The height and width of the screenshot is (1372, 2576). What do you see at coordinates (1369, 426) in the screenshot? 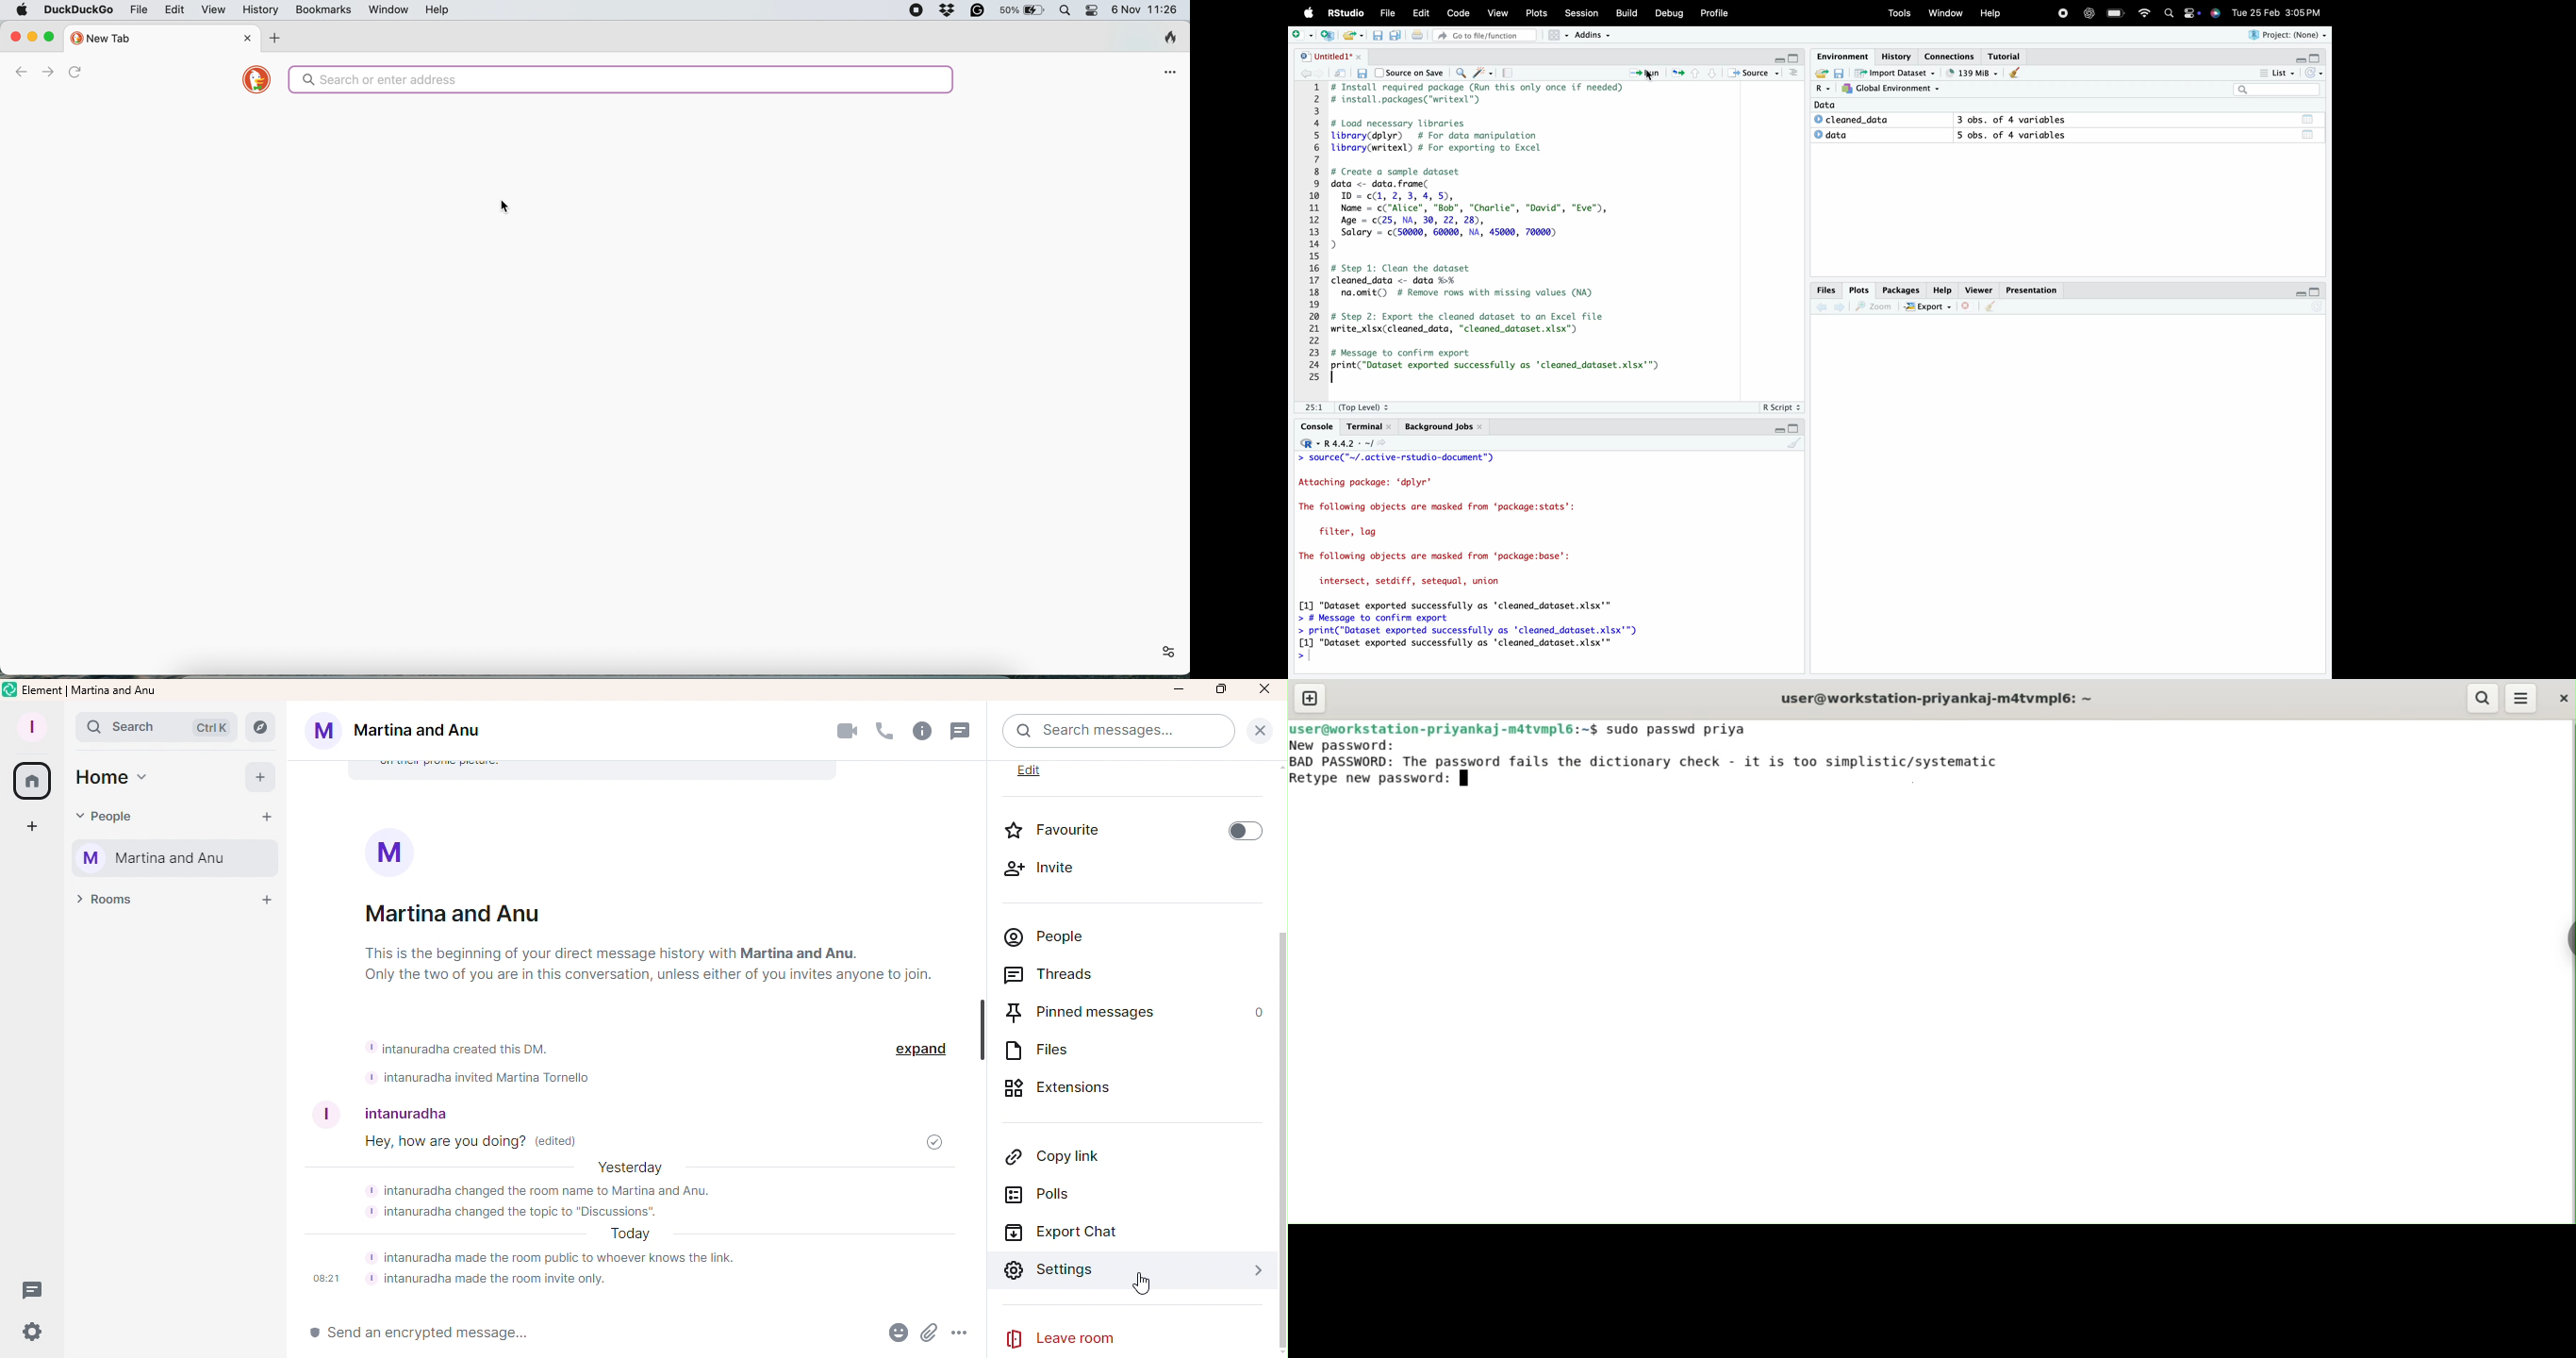
I see `Terminal` at bounding box center [1369, 426].